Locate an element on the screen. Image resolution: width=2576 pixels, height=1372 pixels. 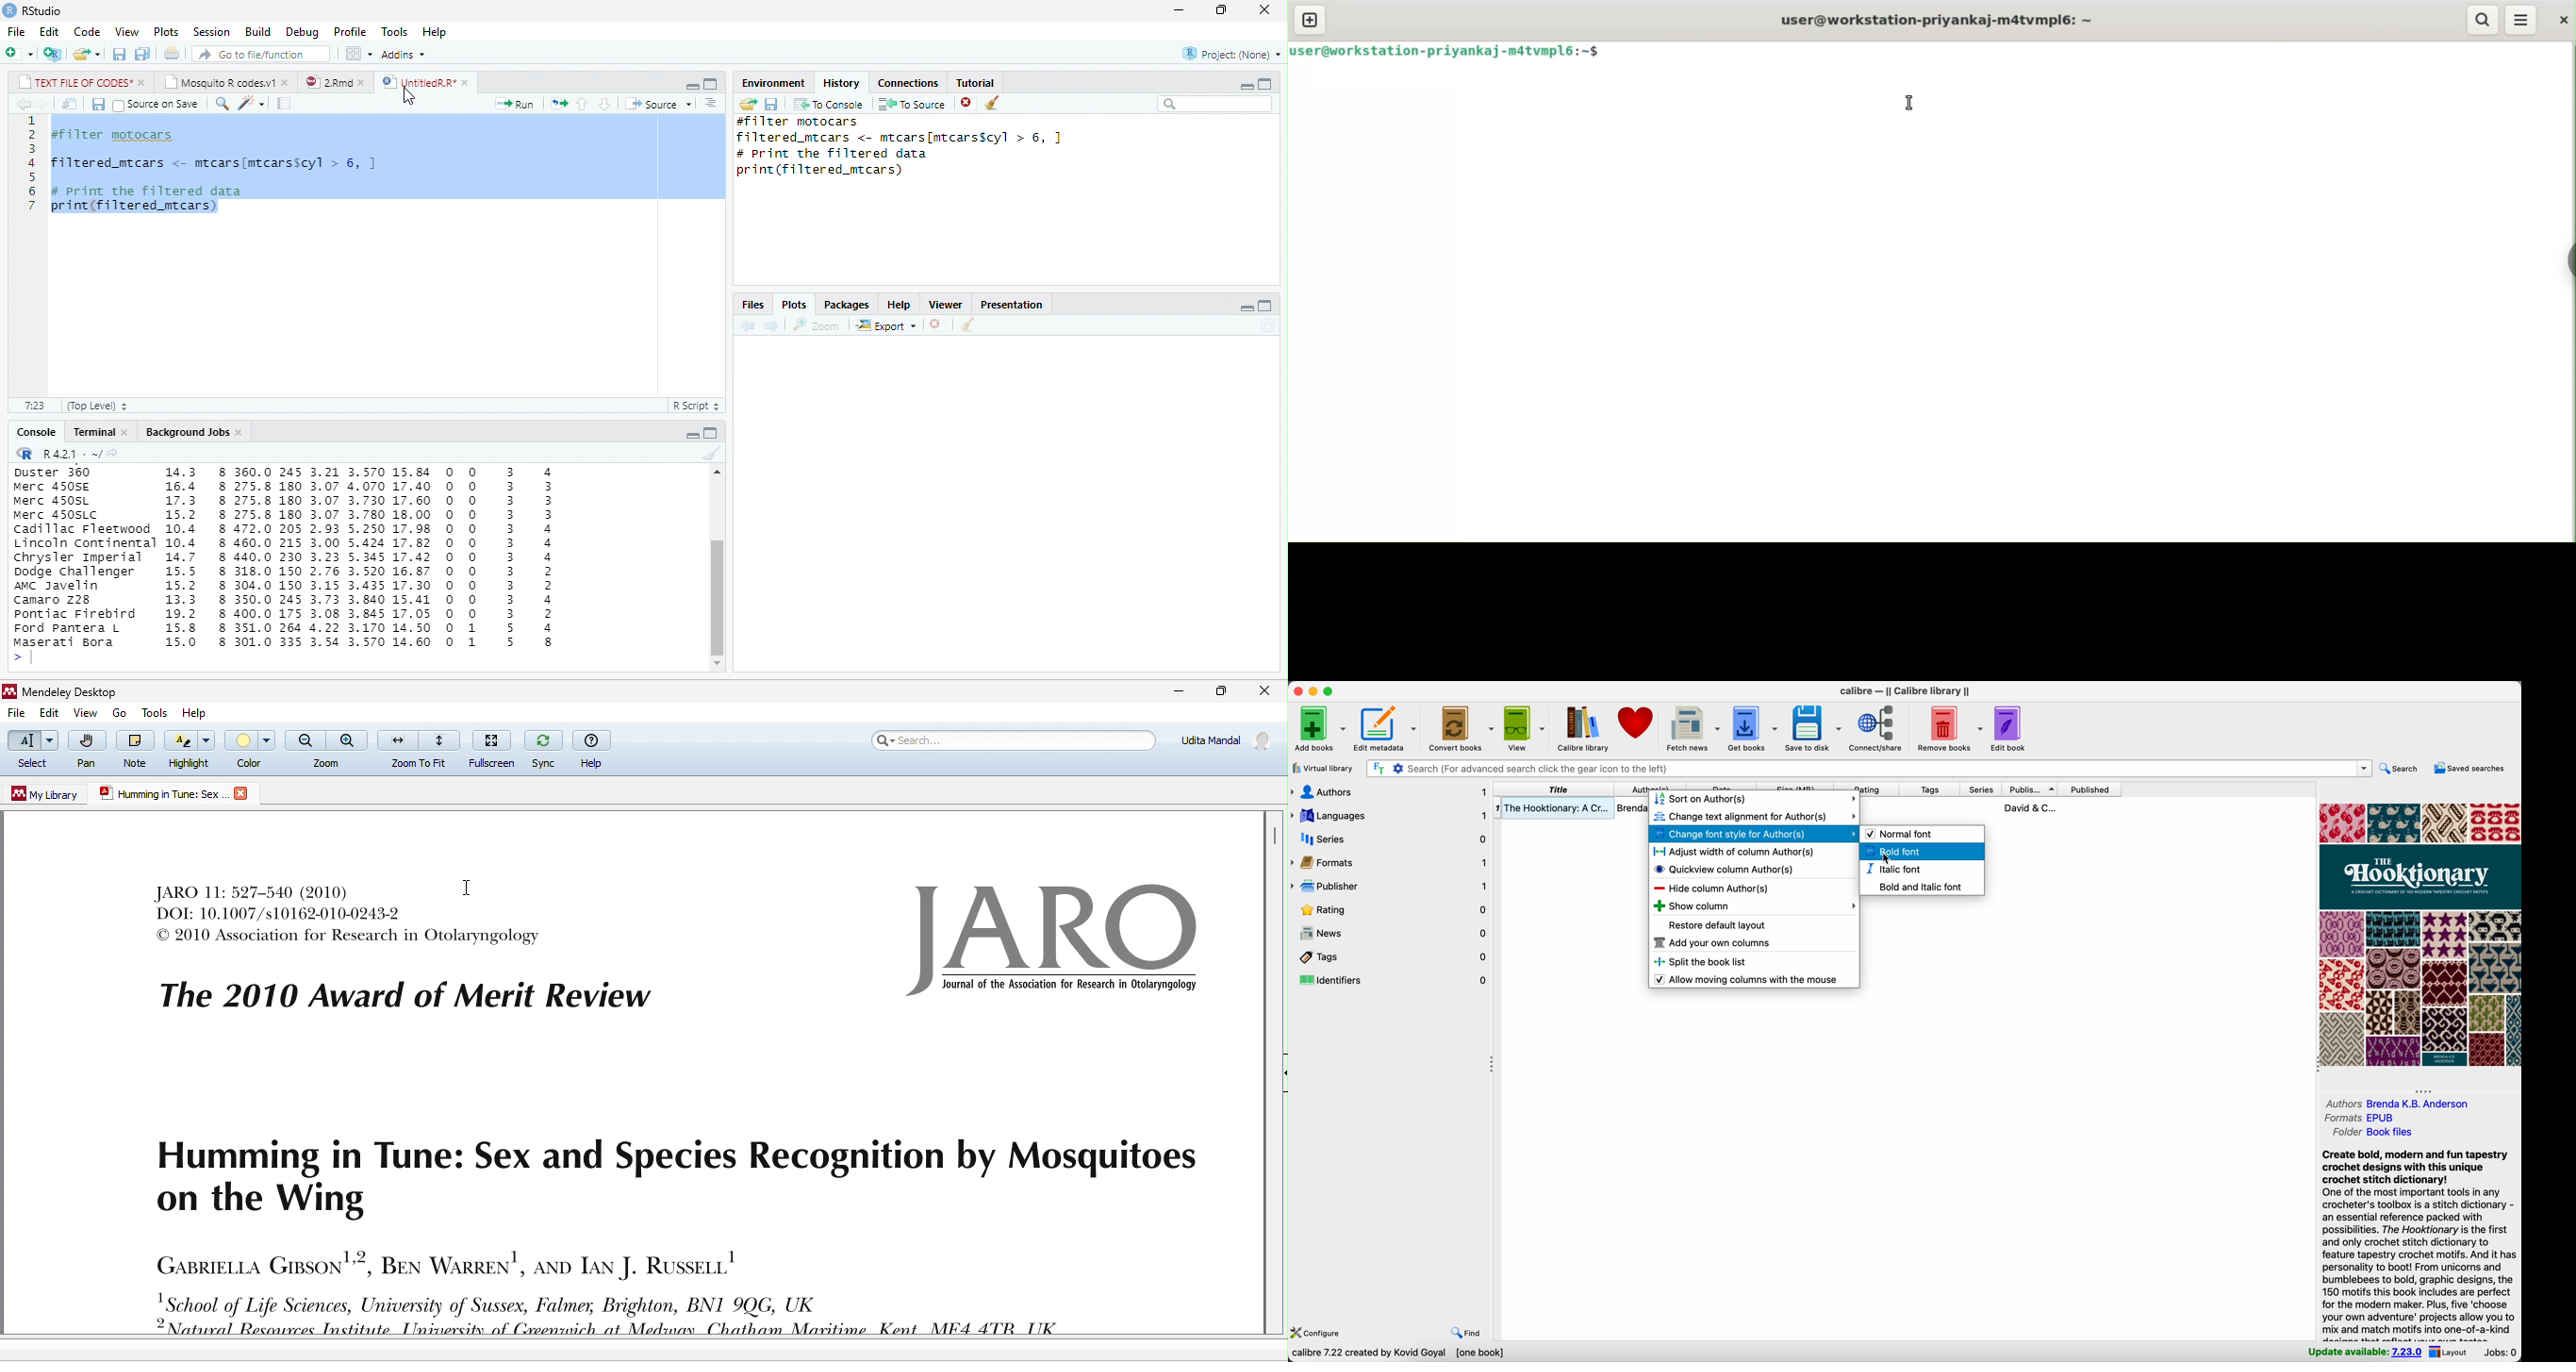
forward is located at coordinates (771, 326).